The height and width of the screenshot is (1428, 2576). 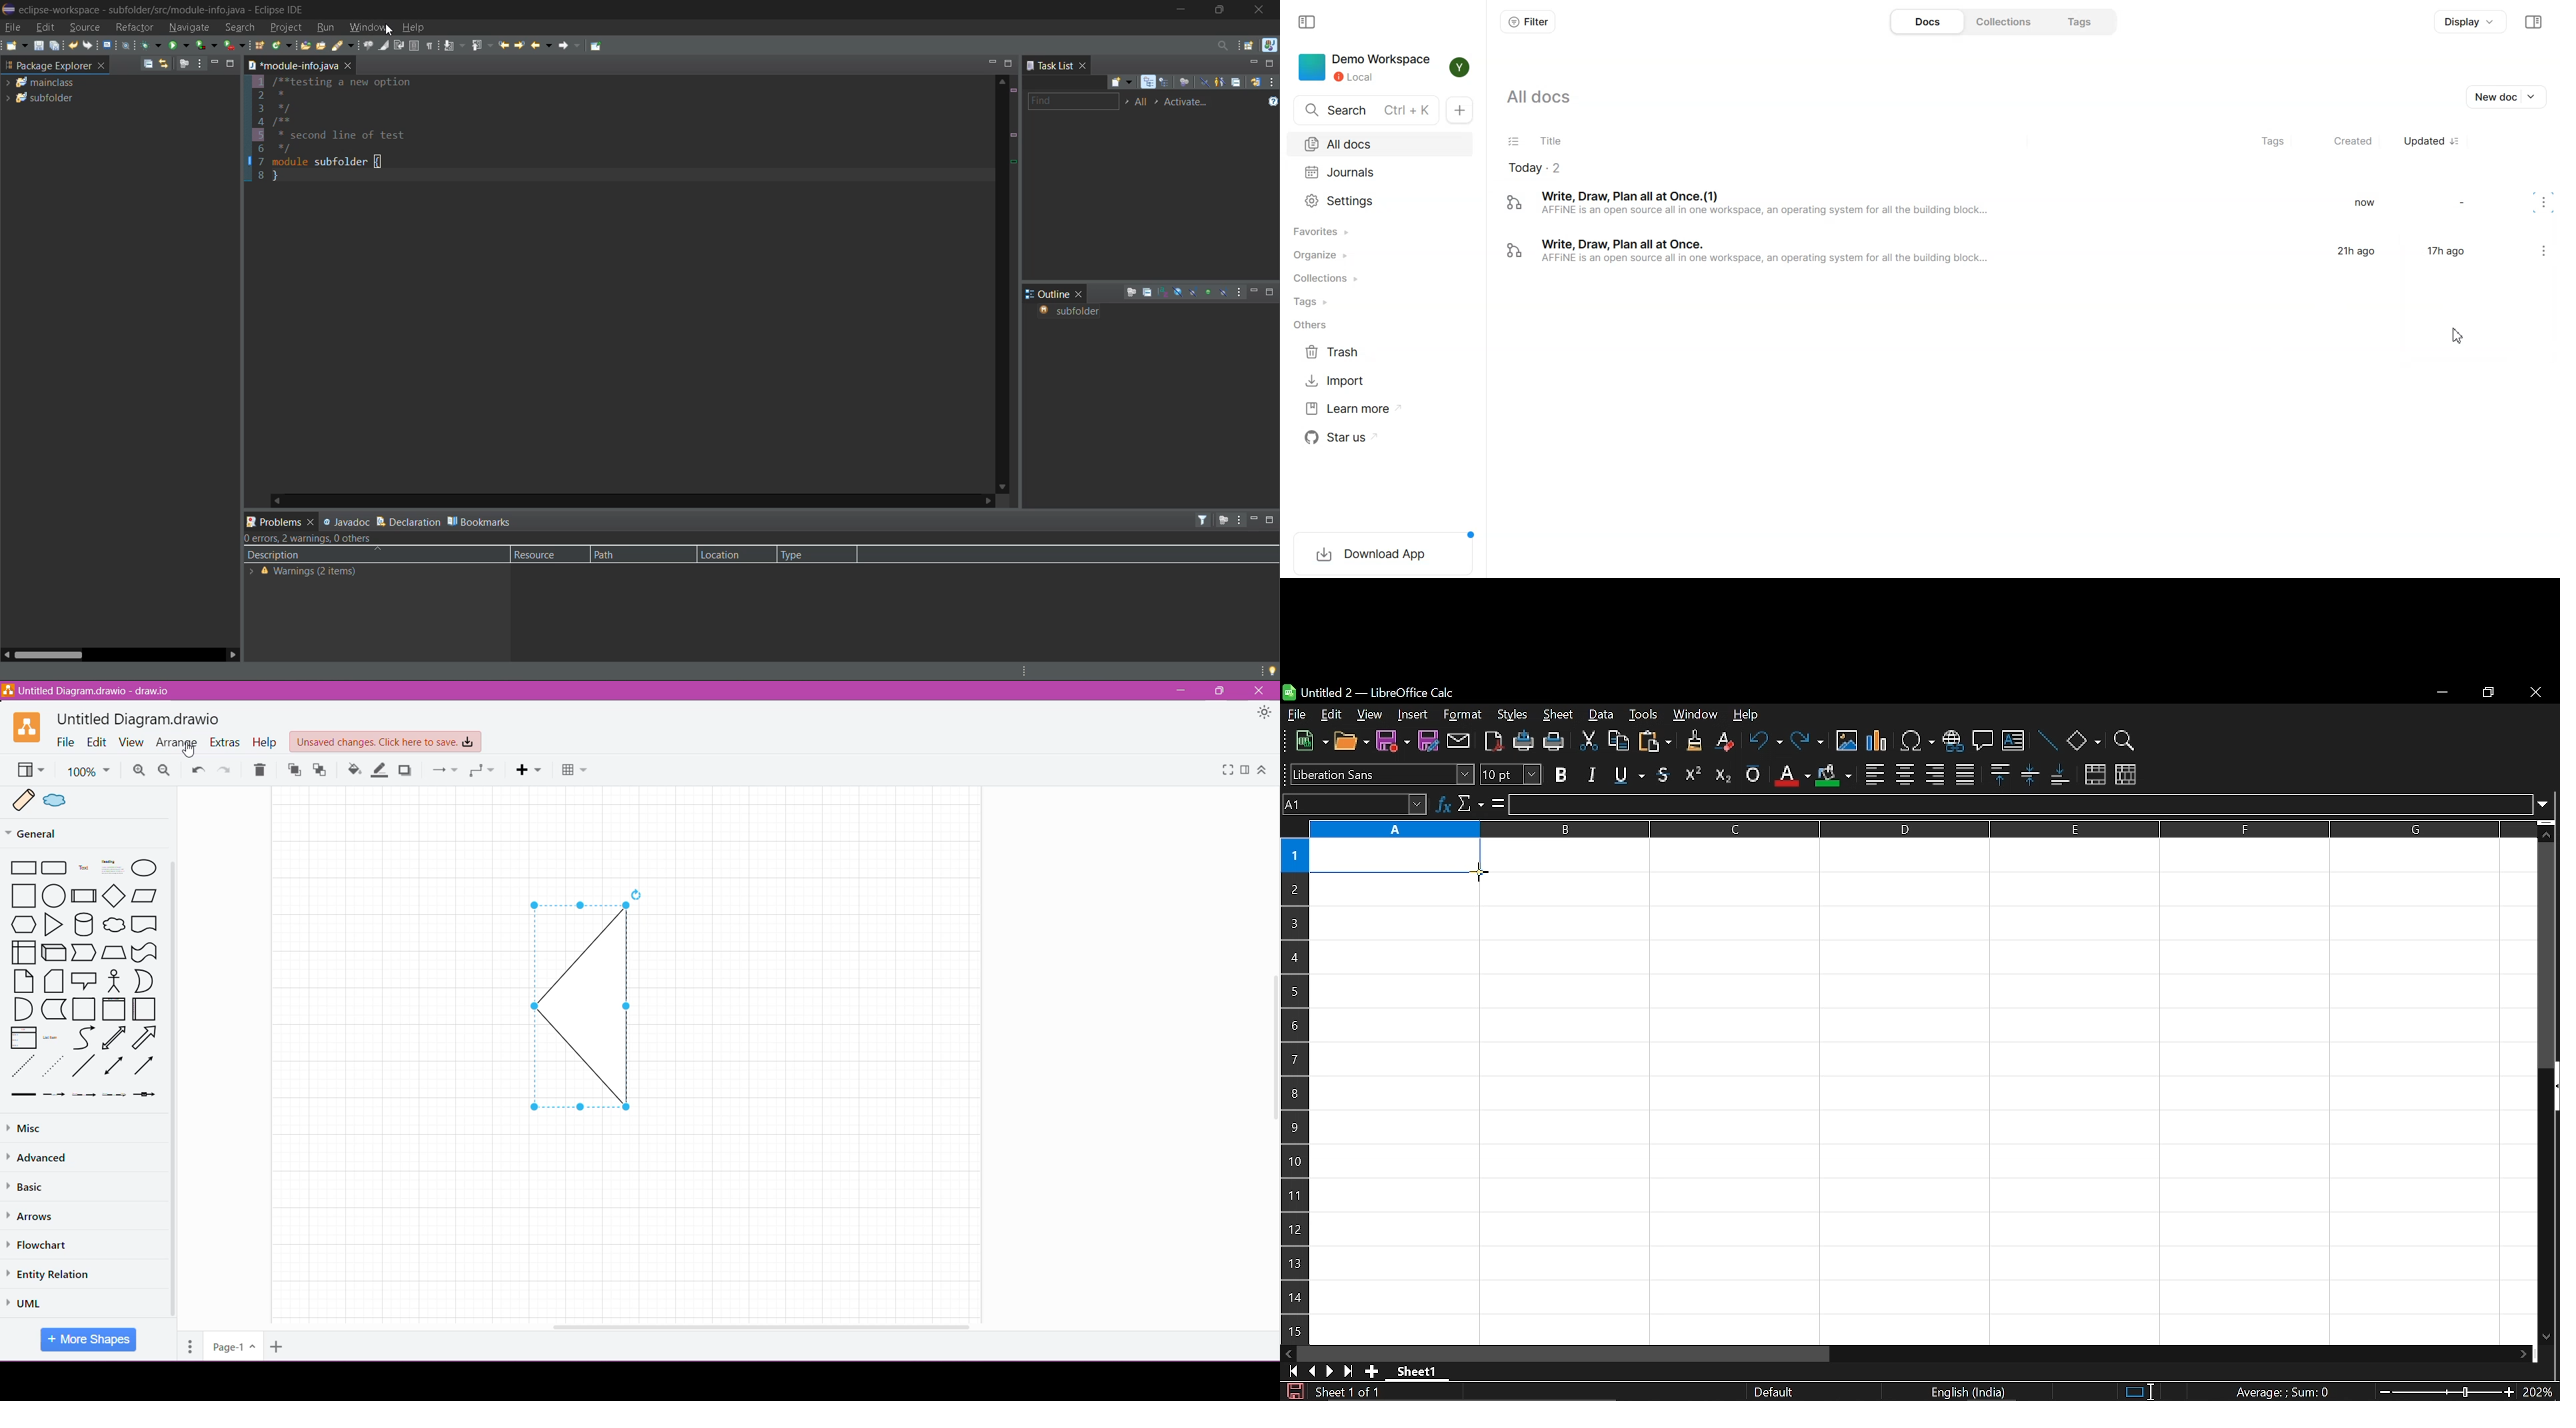 I want to click on text color, so click(x=1790, y=775).